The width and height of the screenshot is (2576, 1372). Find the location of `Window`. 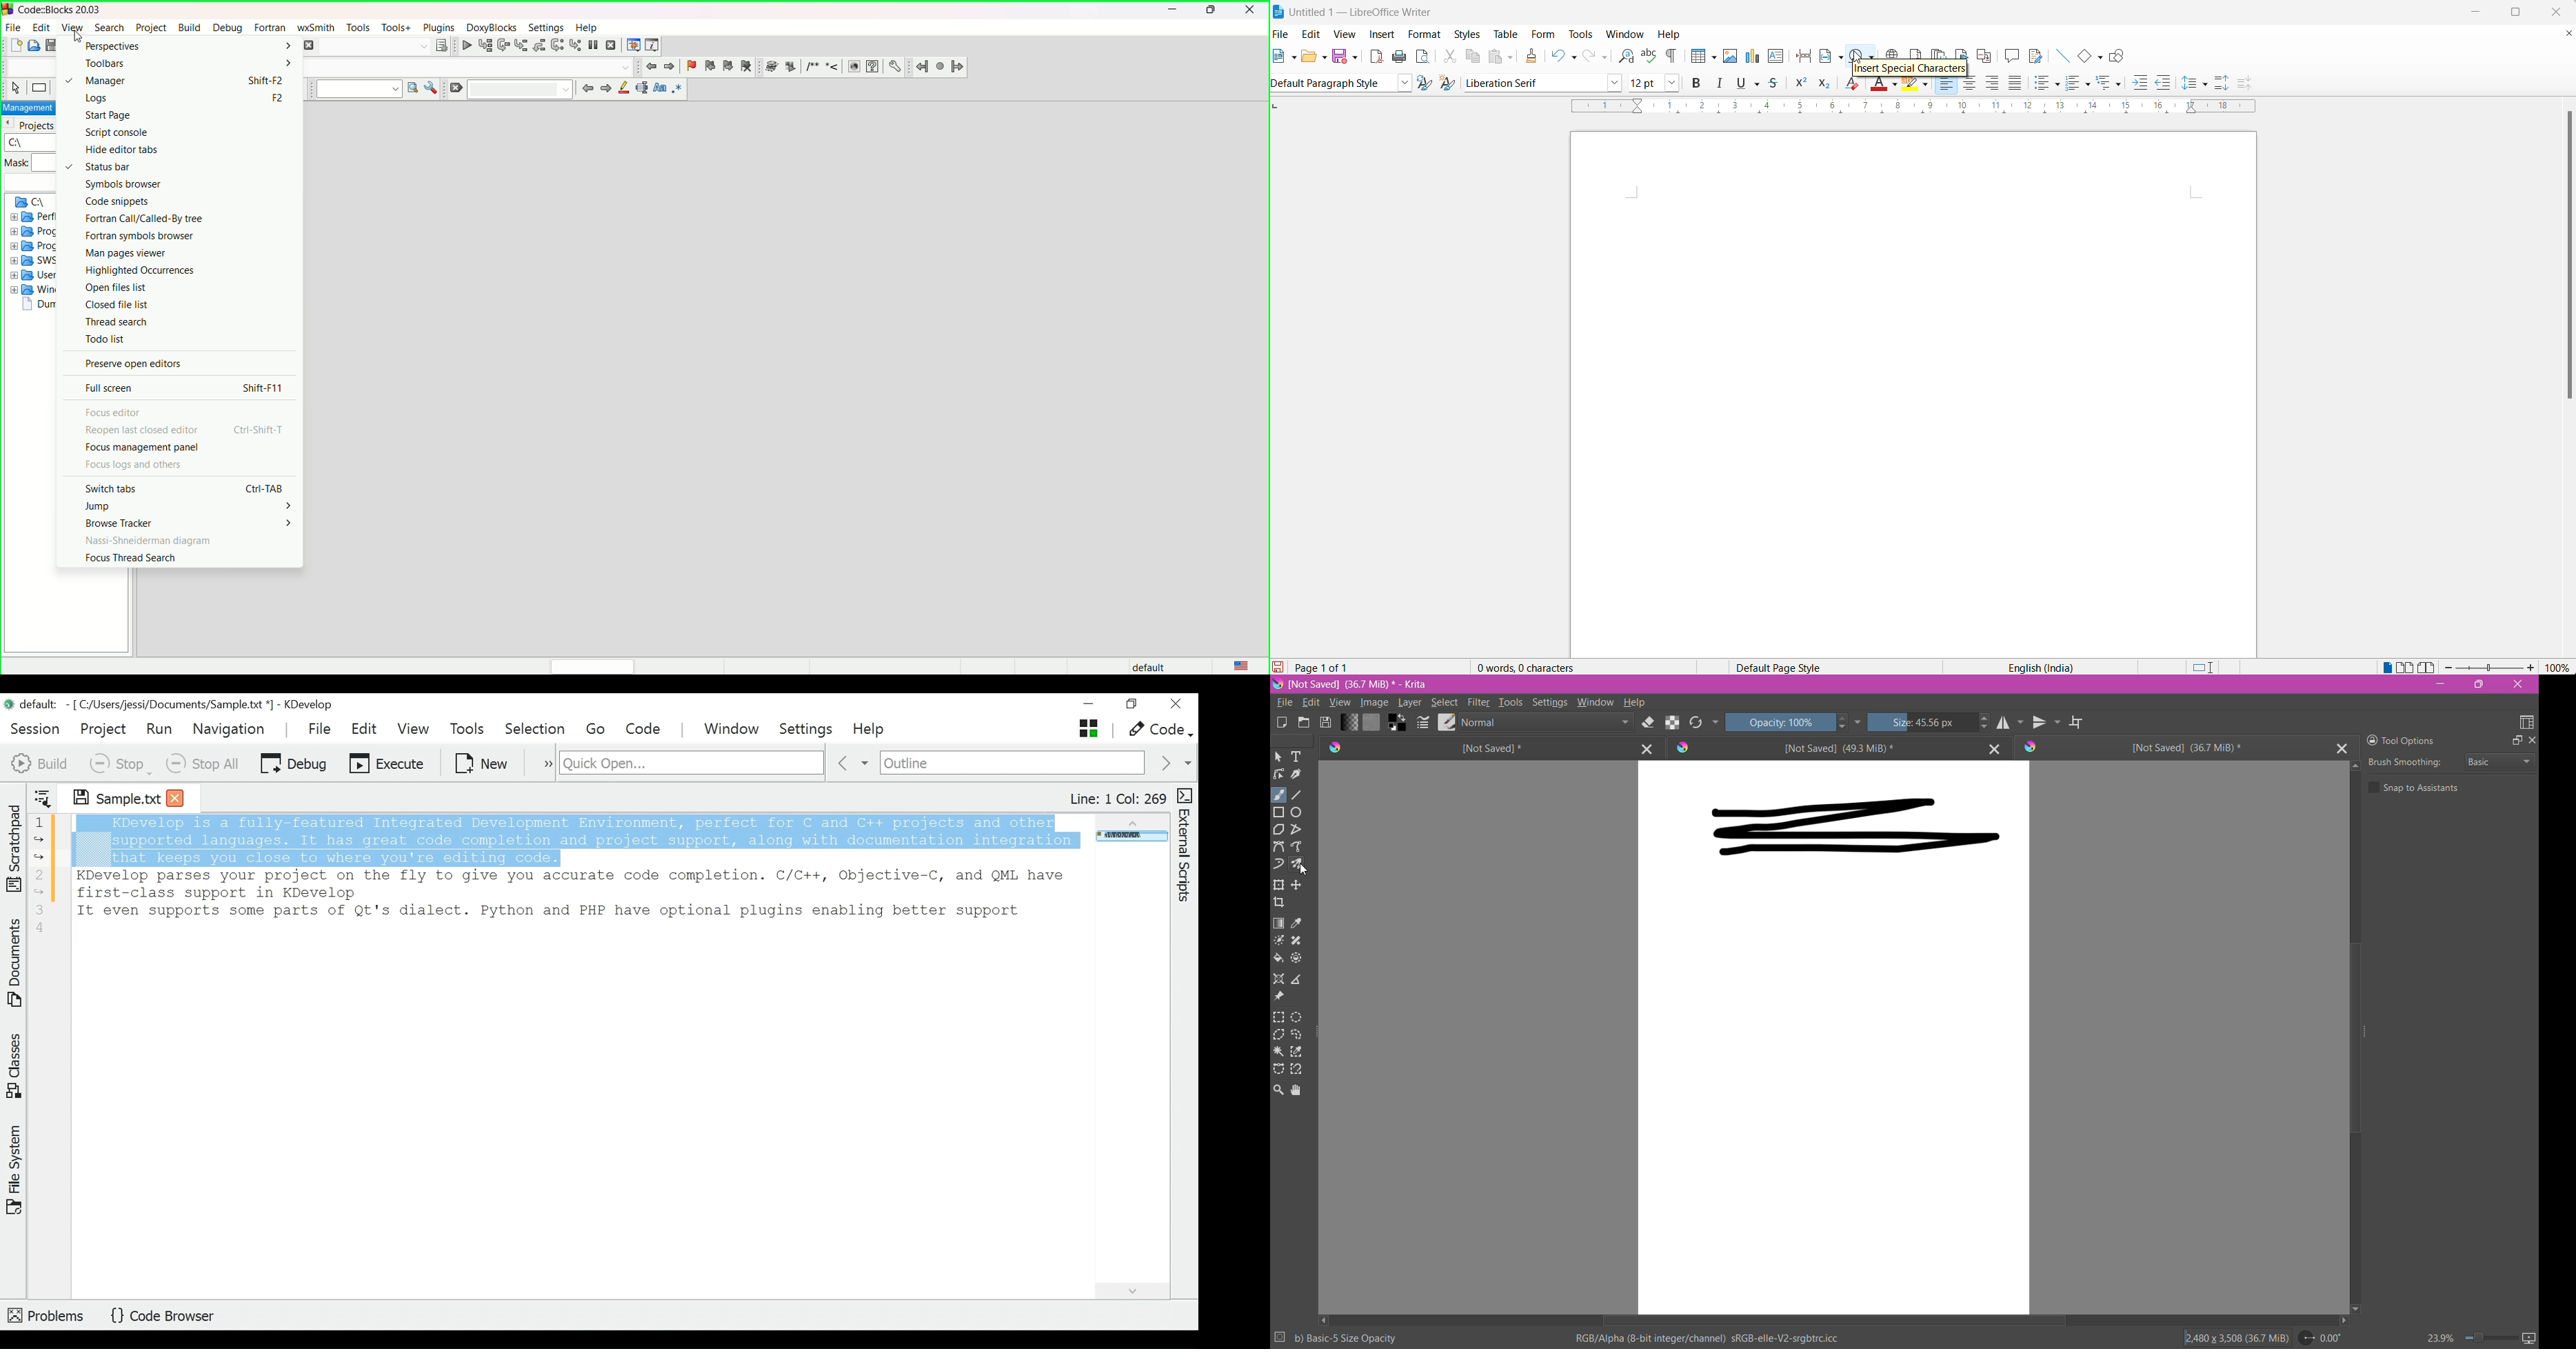

Window is located at coordinates (1596, 702).